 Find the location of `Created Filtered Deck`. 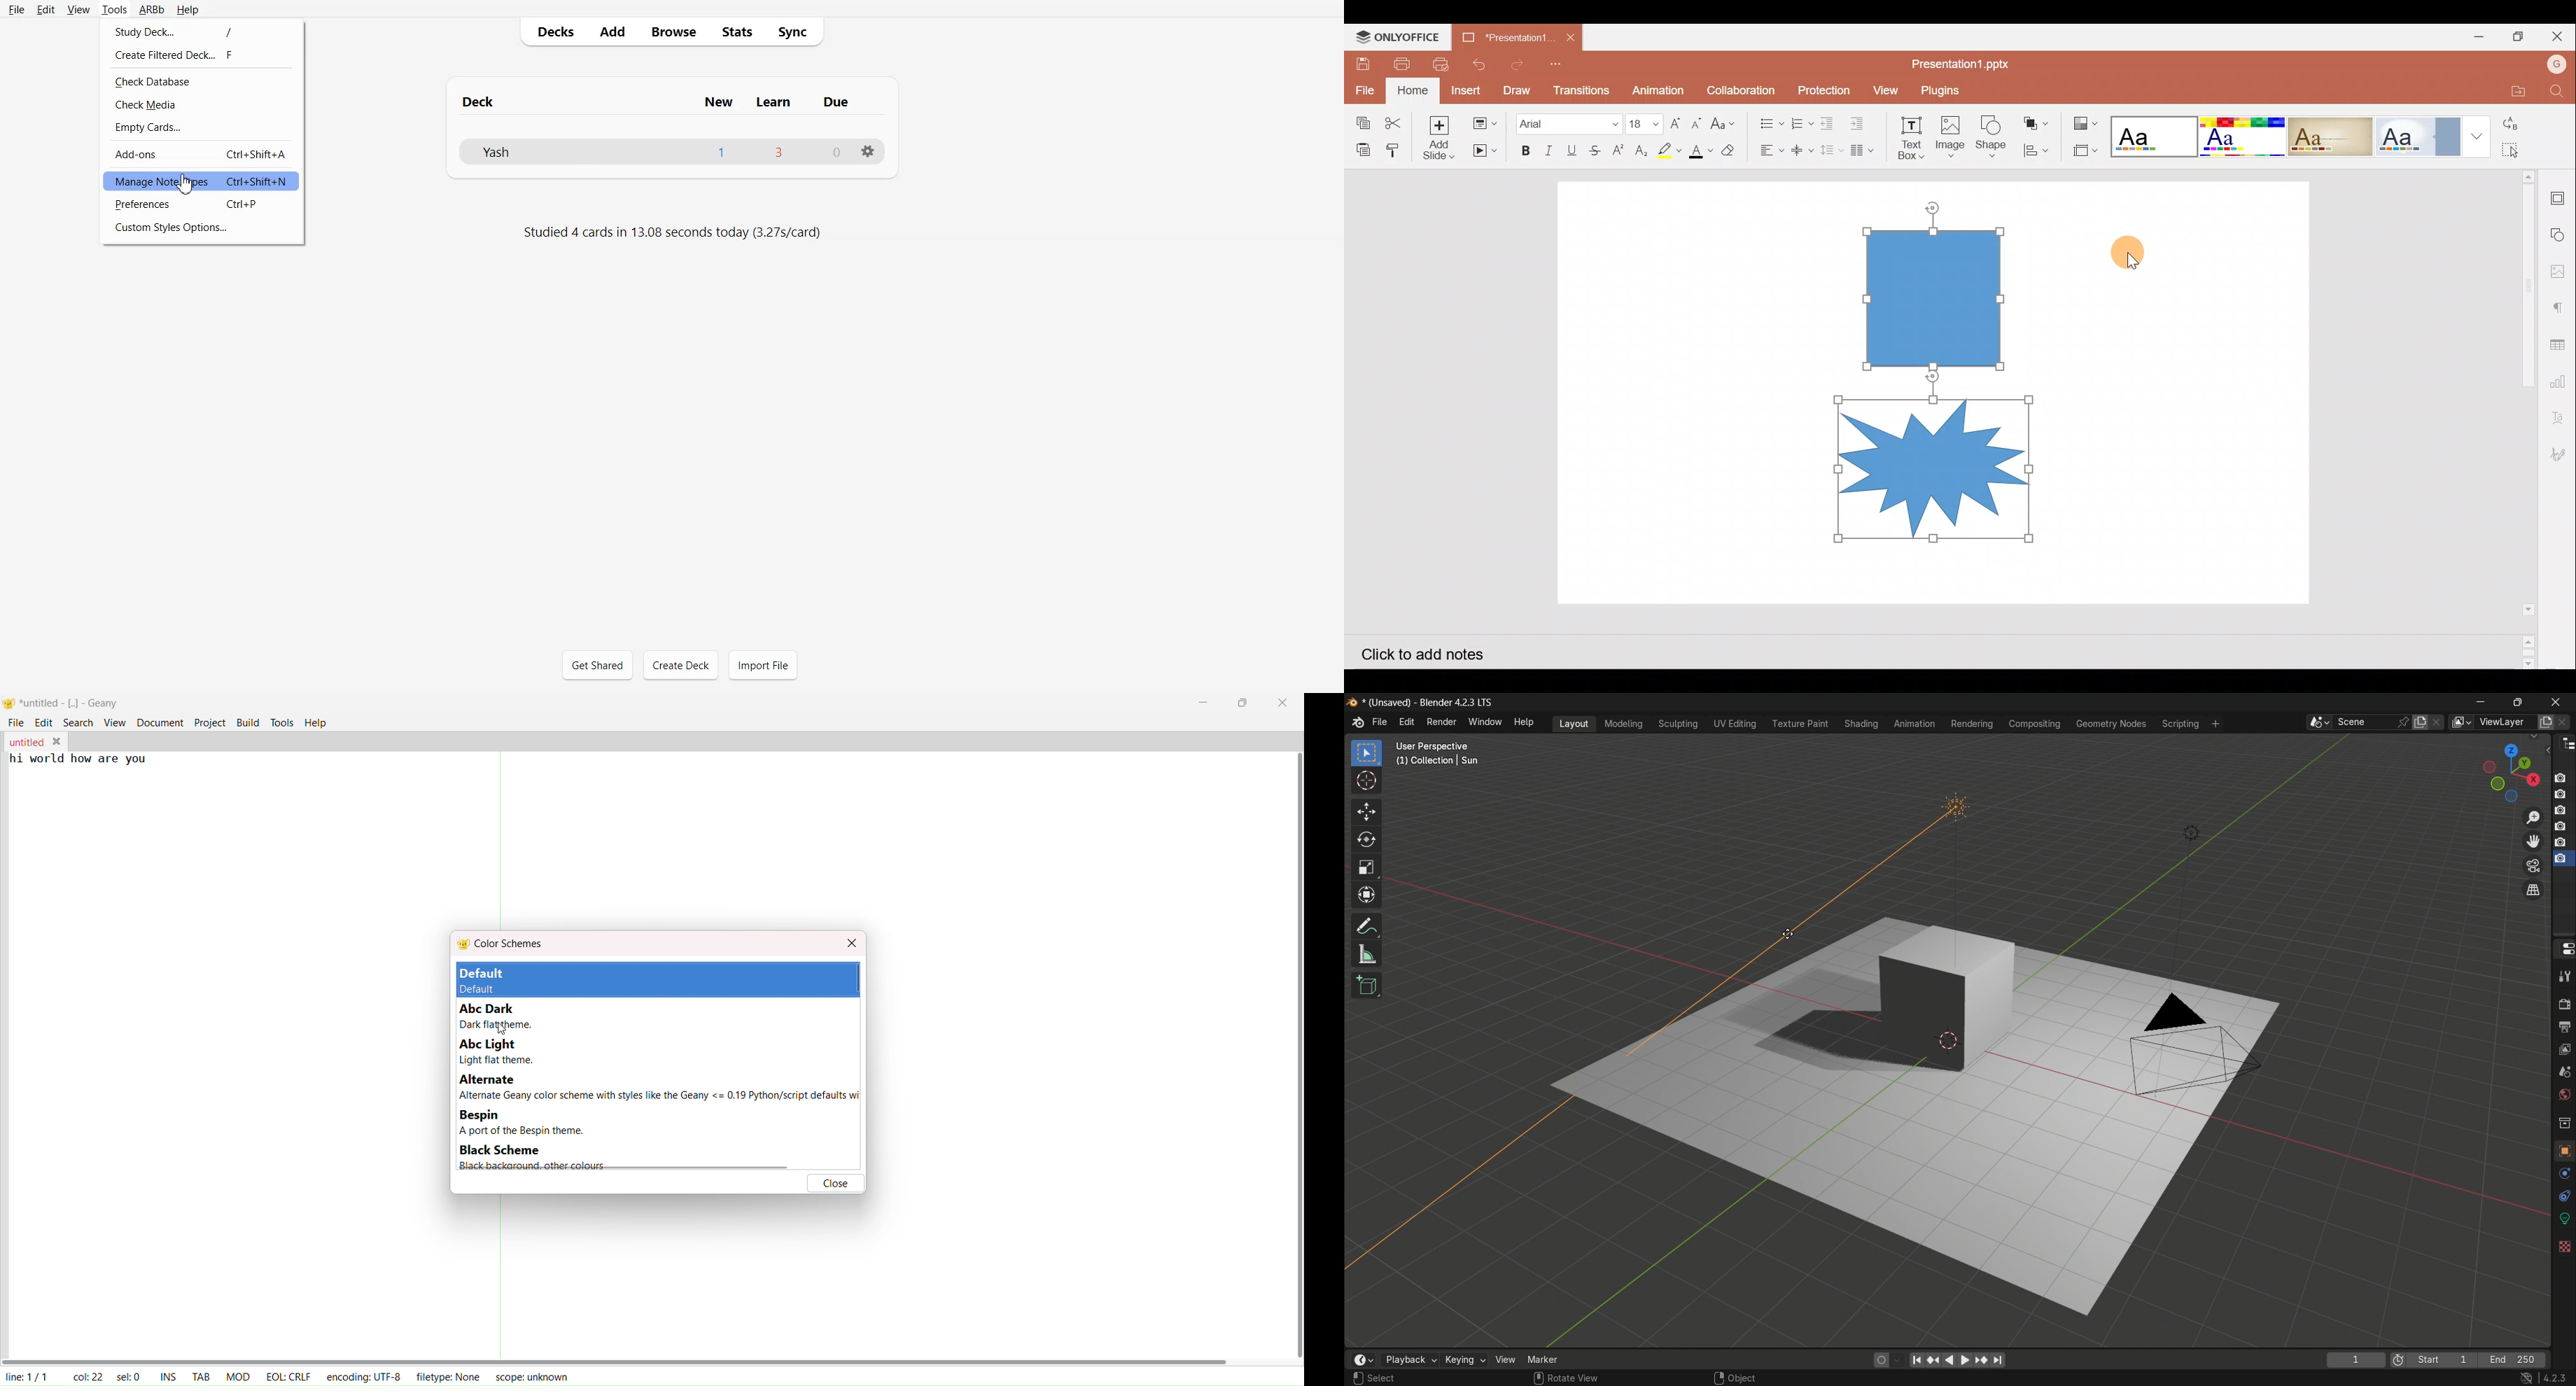

Created Filtered Deck is located at coordinates (202, 54).